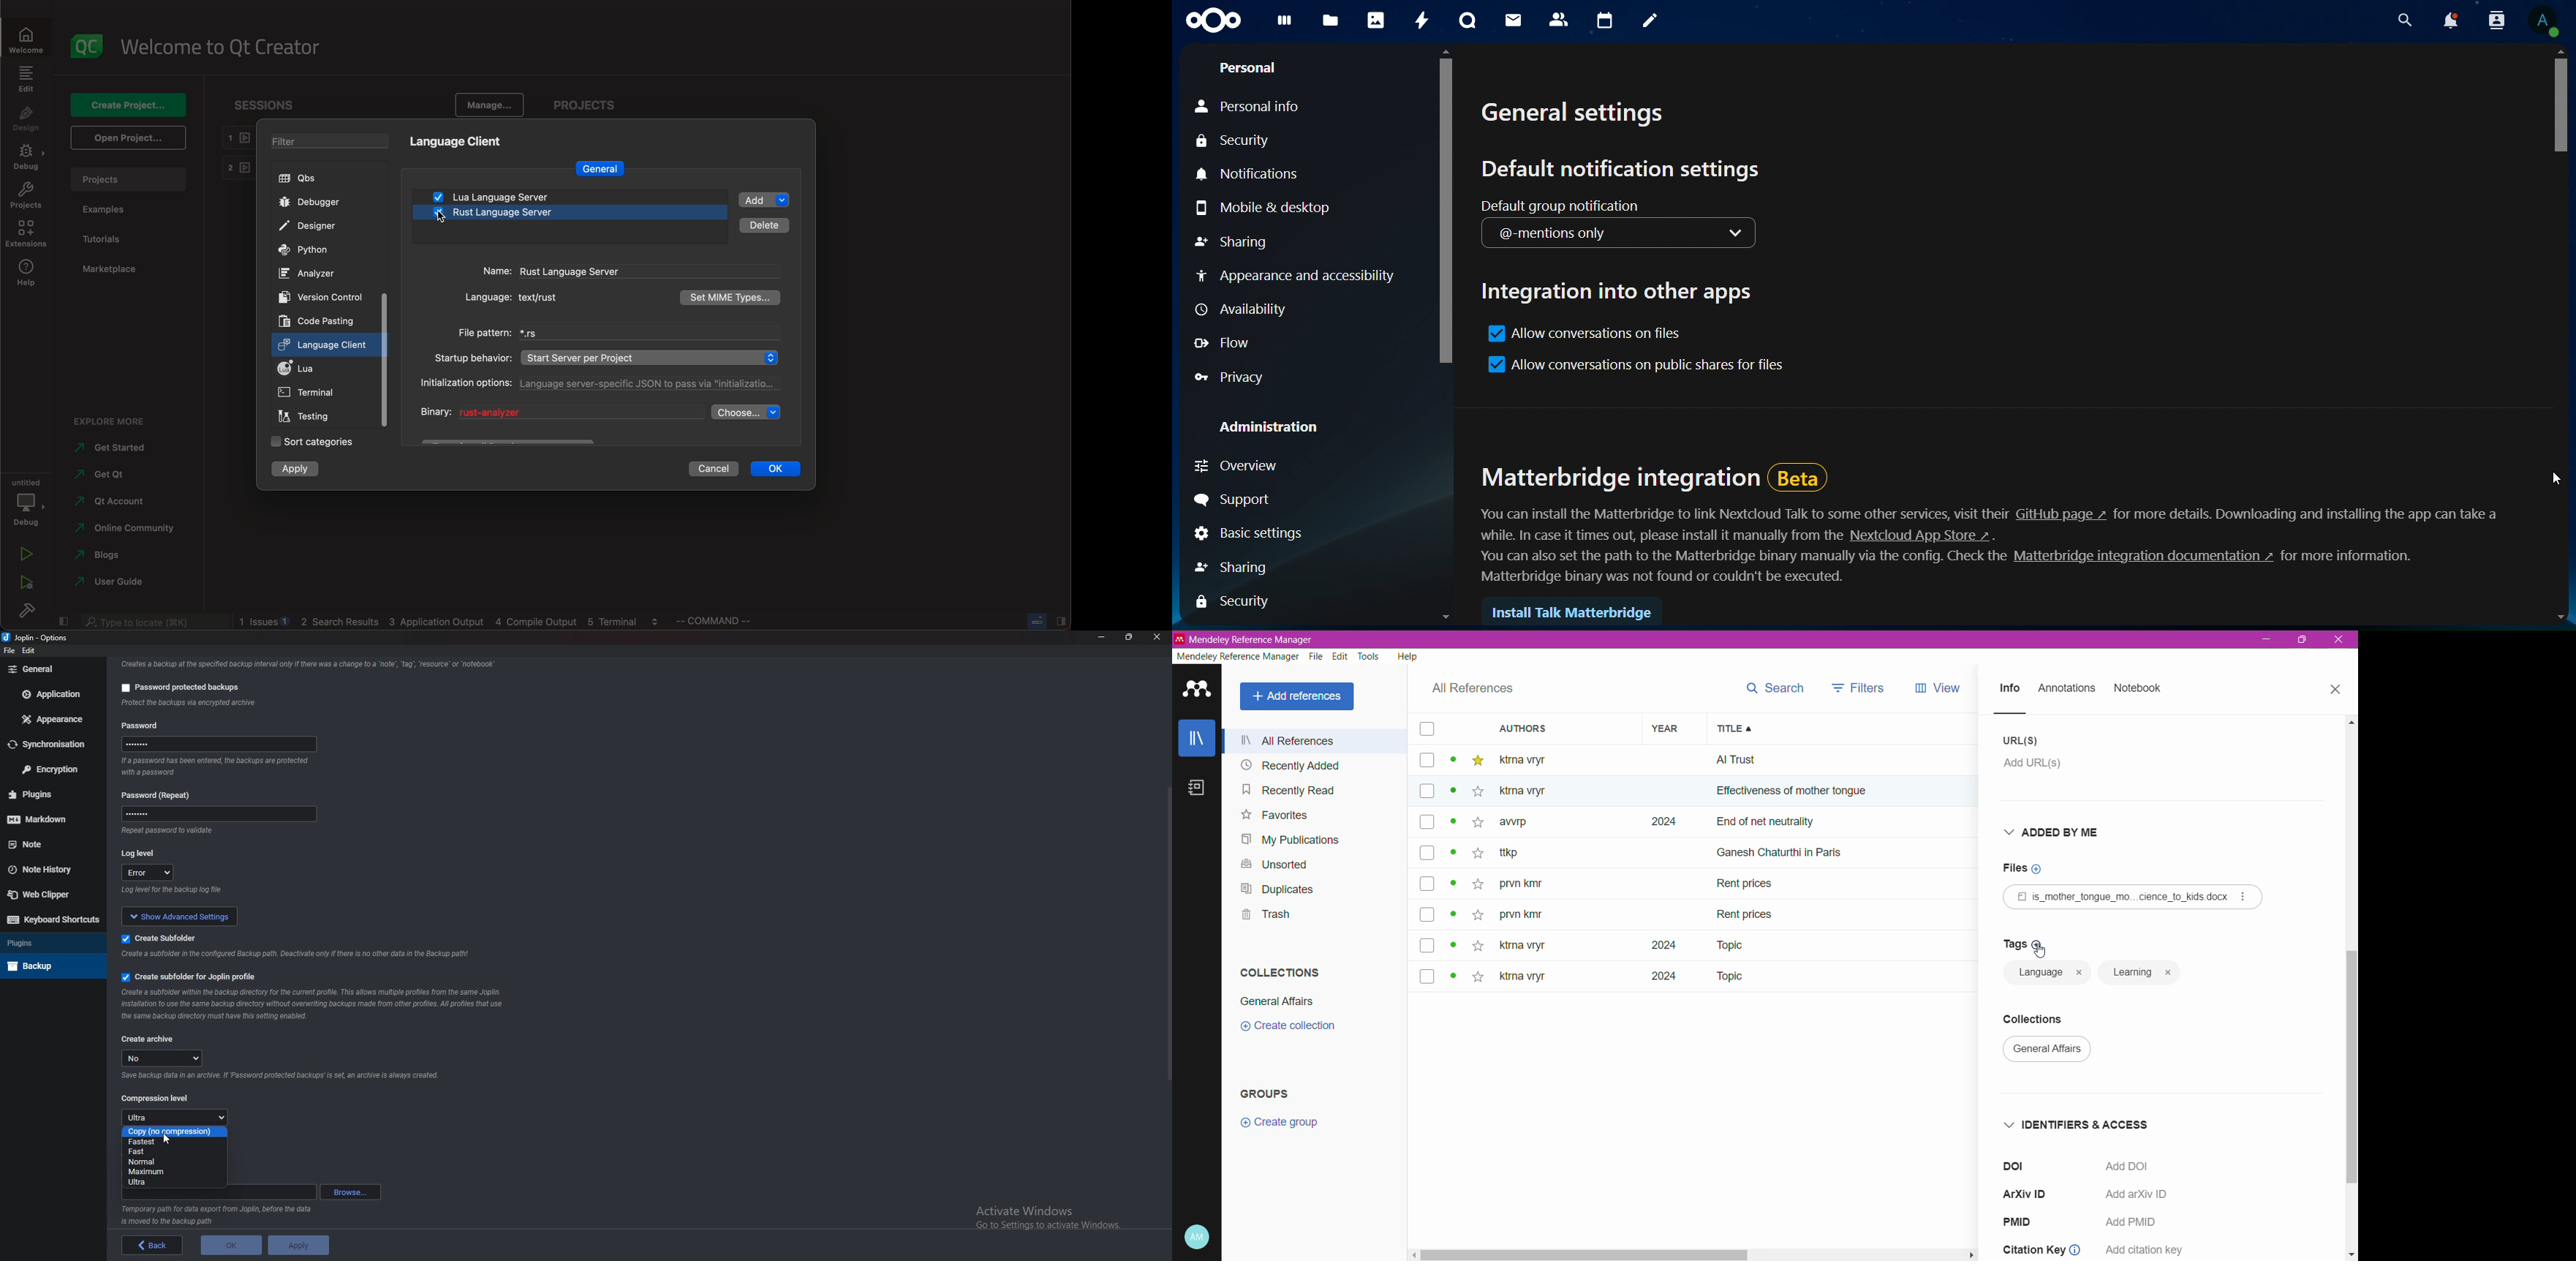  I want to click on info, so click(250, 704).